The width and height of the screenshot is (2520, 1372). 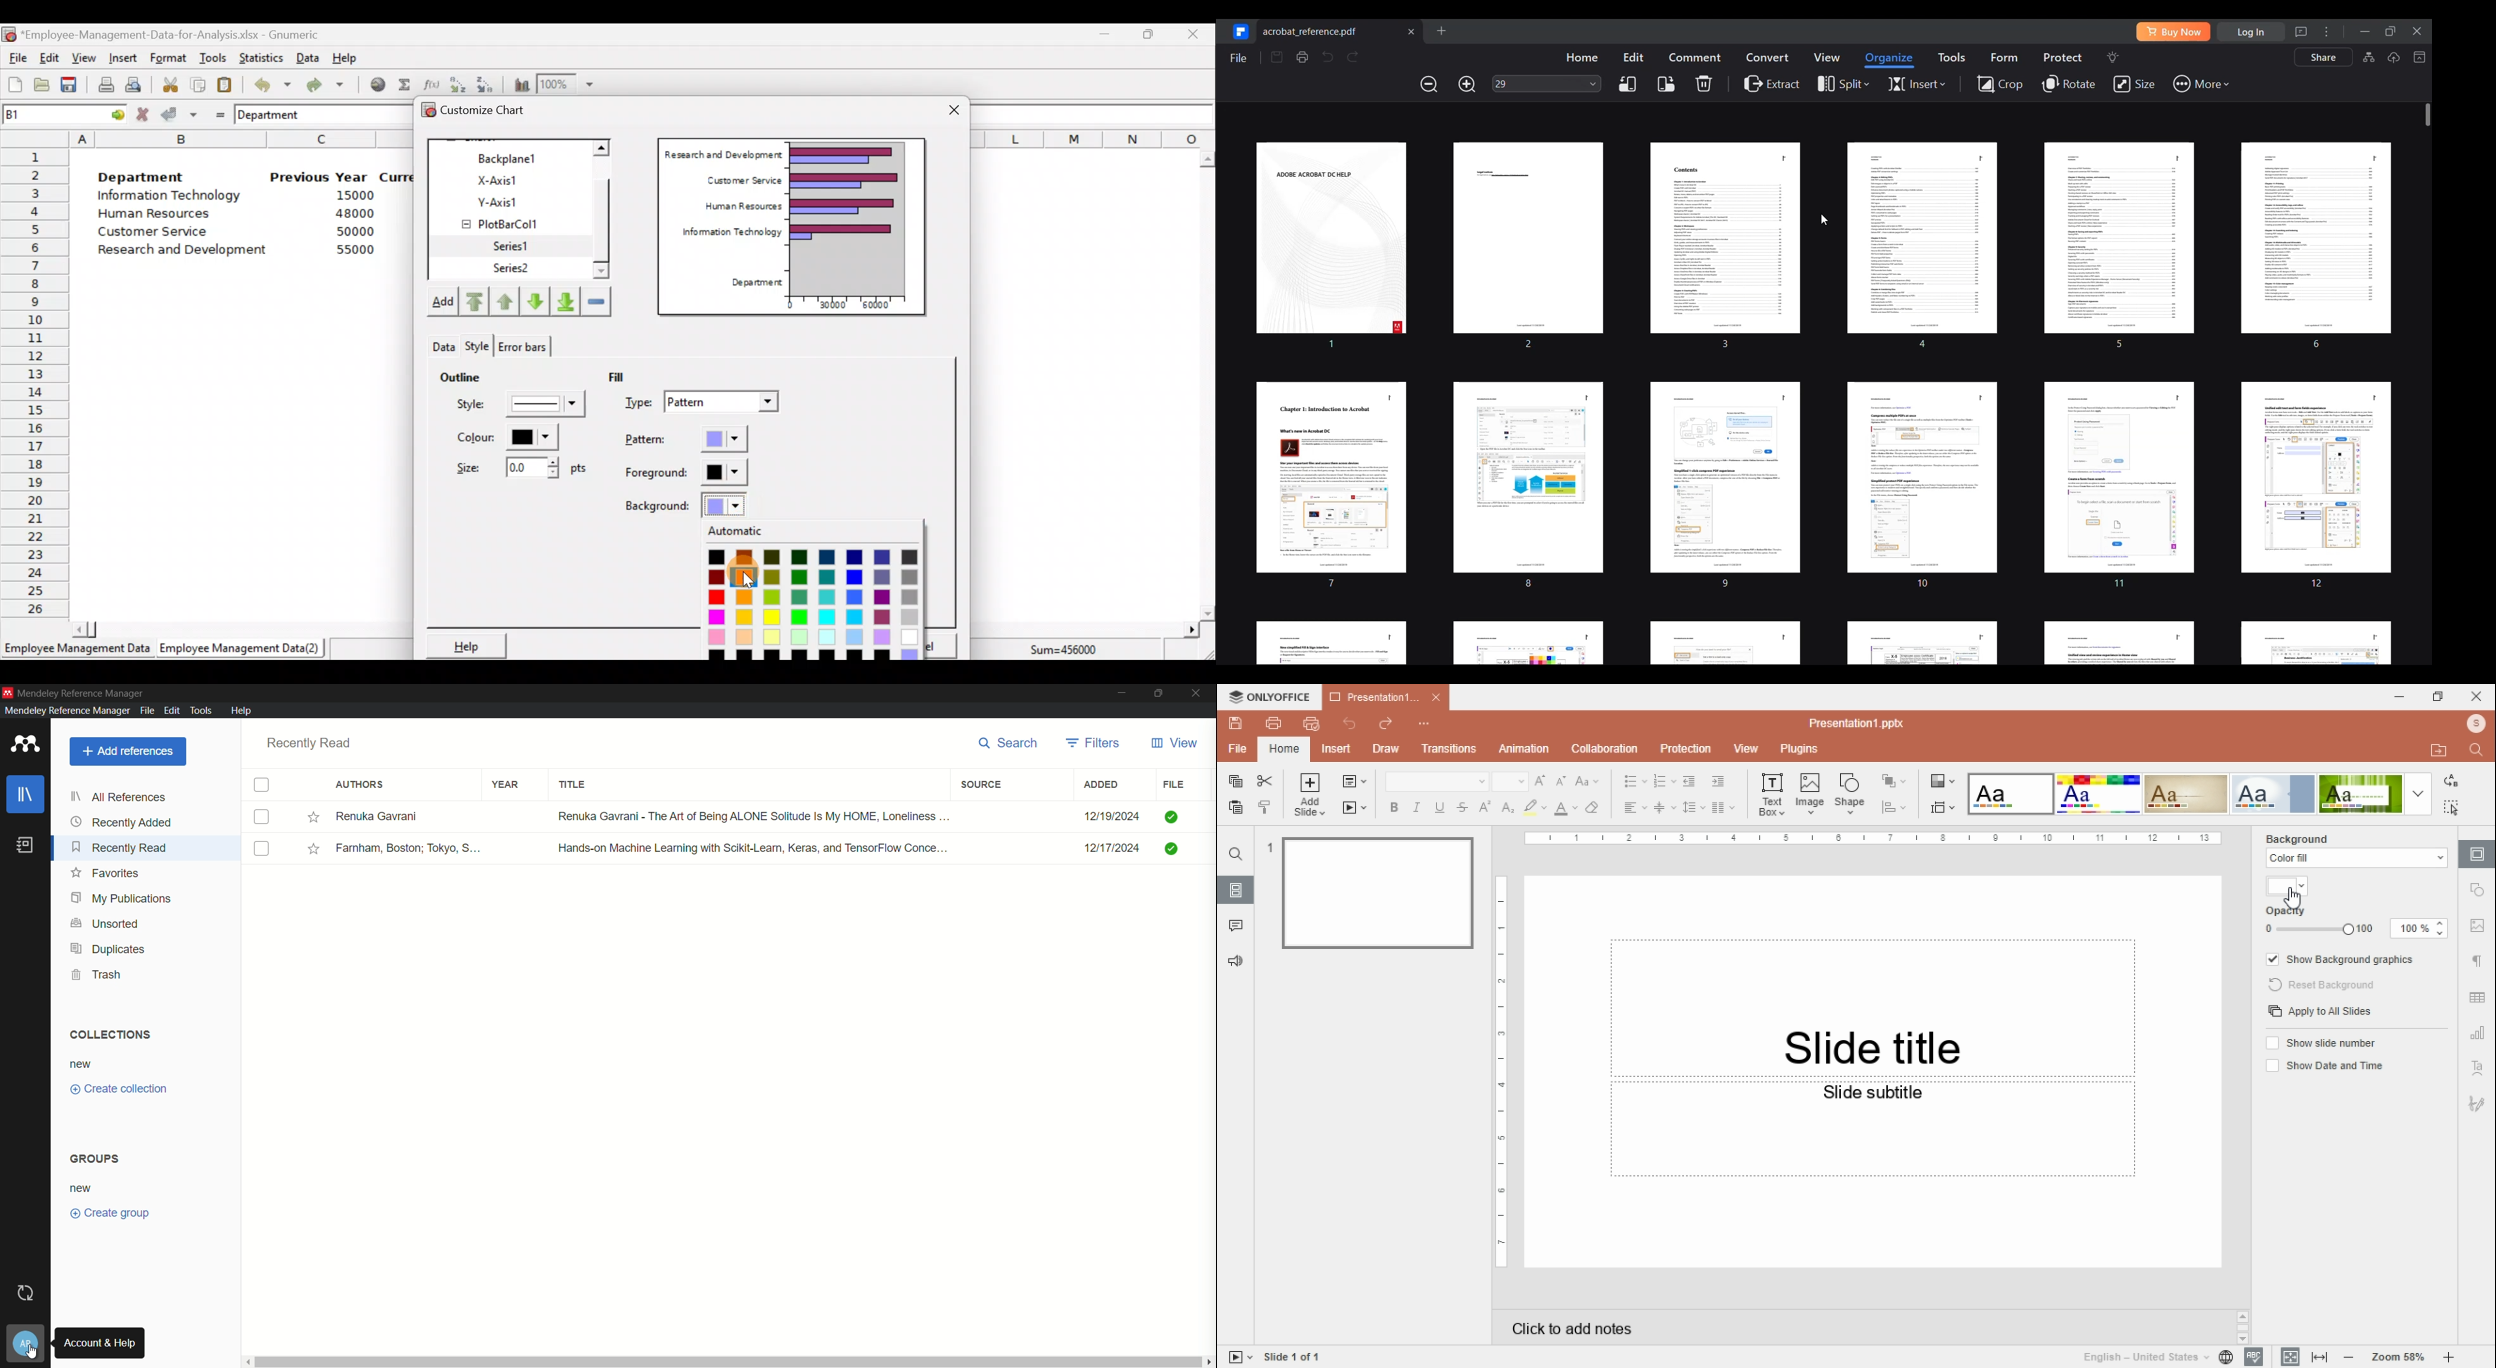 I want to click on paragraph settings, so click(x=2479, y=960).